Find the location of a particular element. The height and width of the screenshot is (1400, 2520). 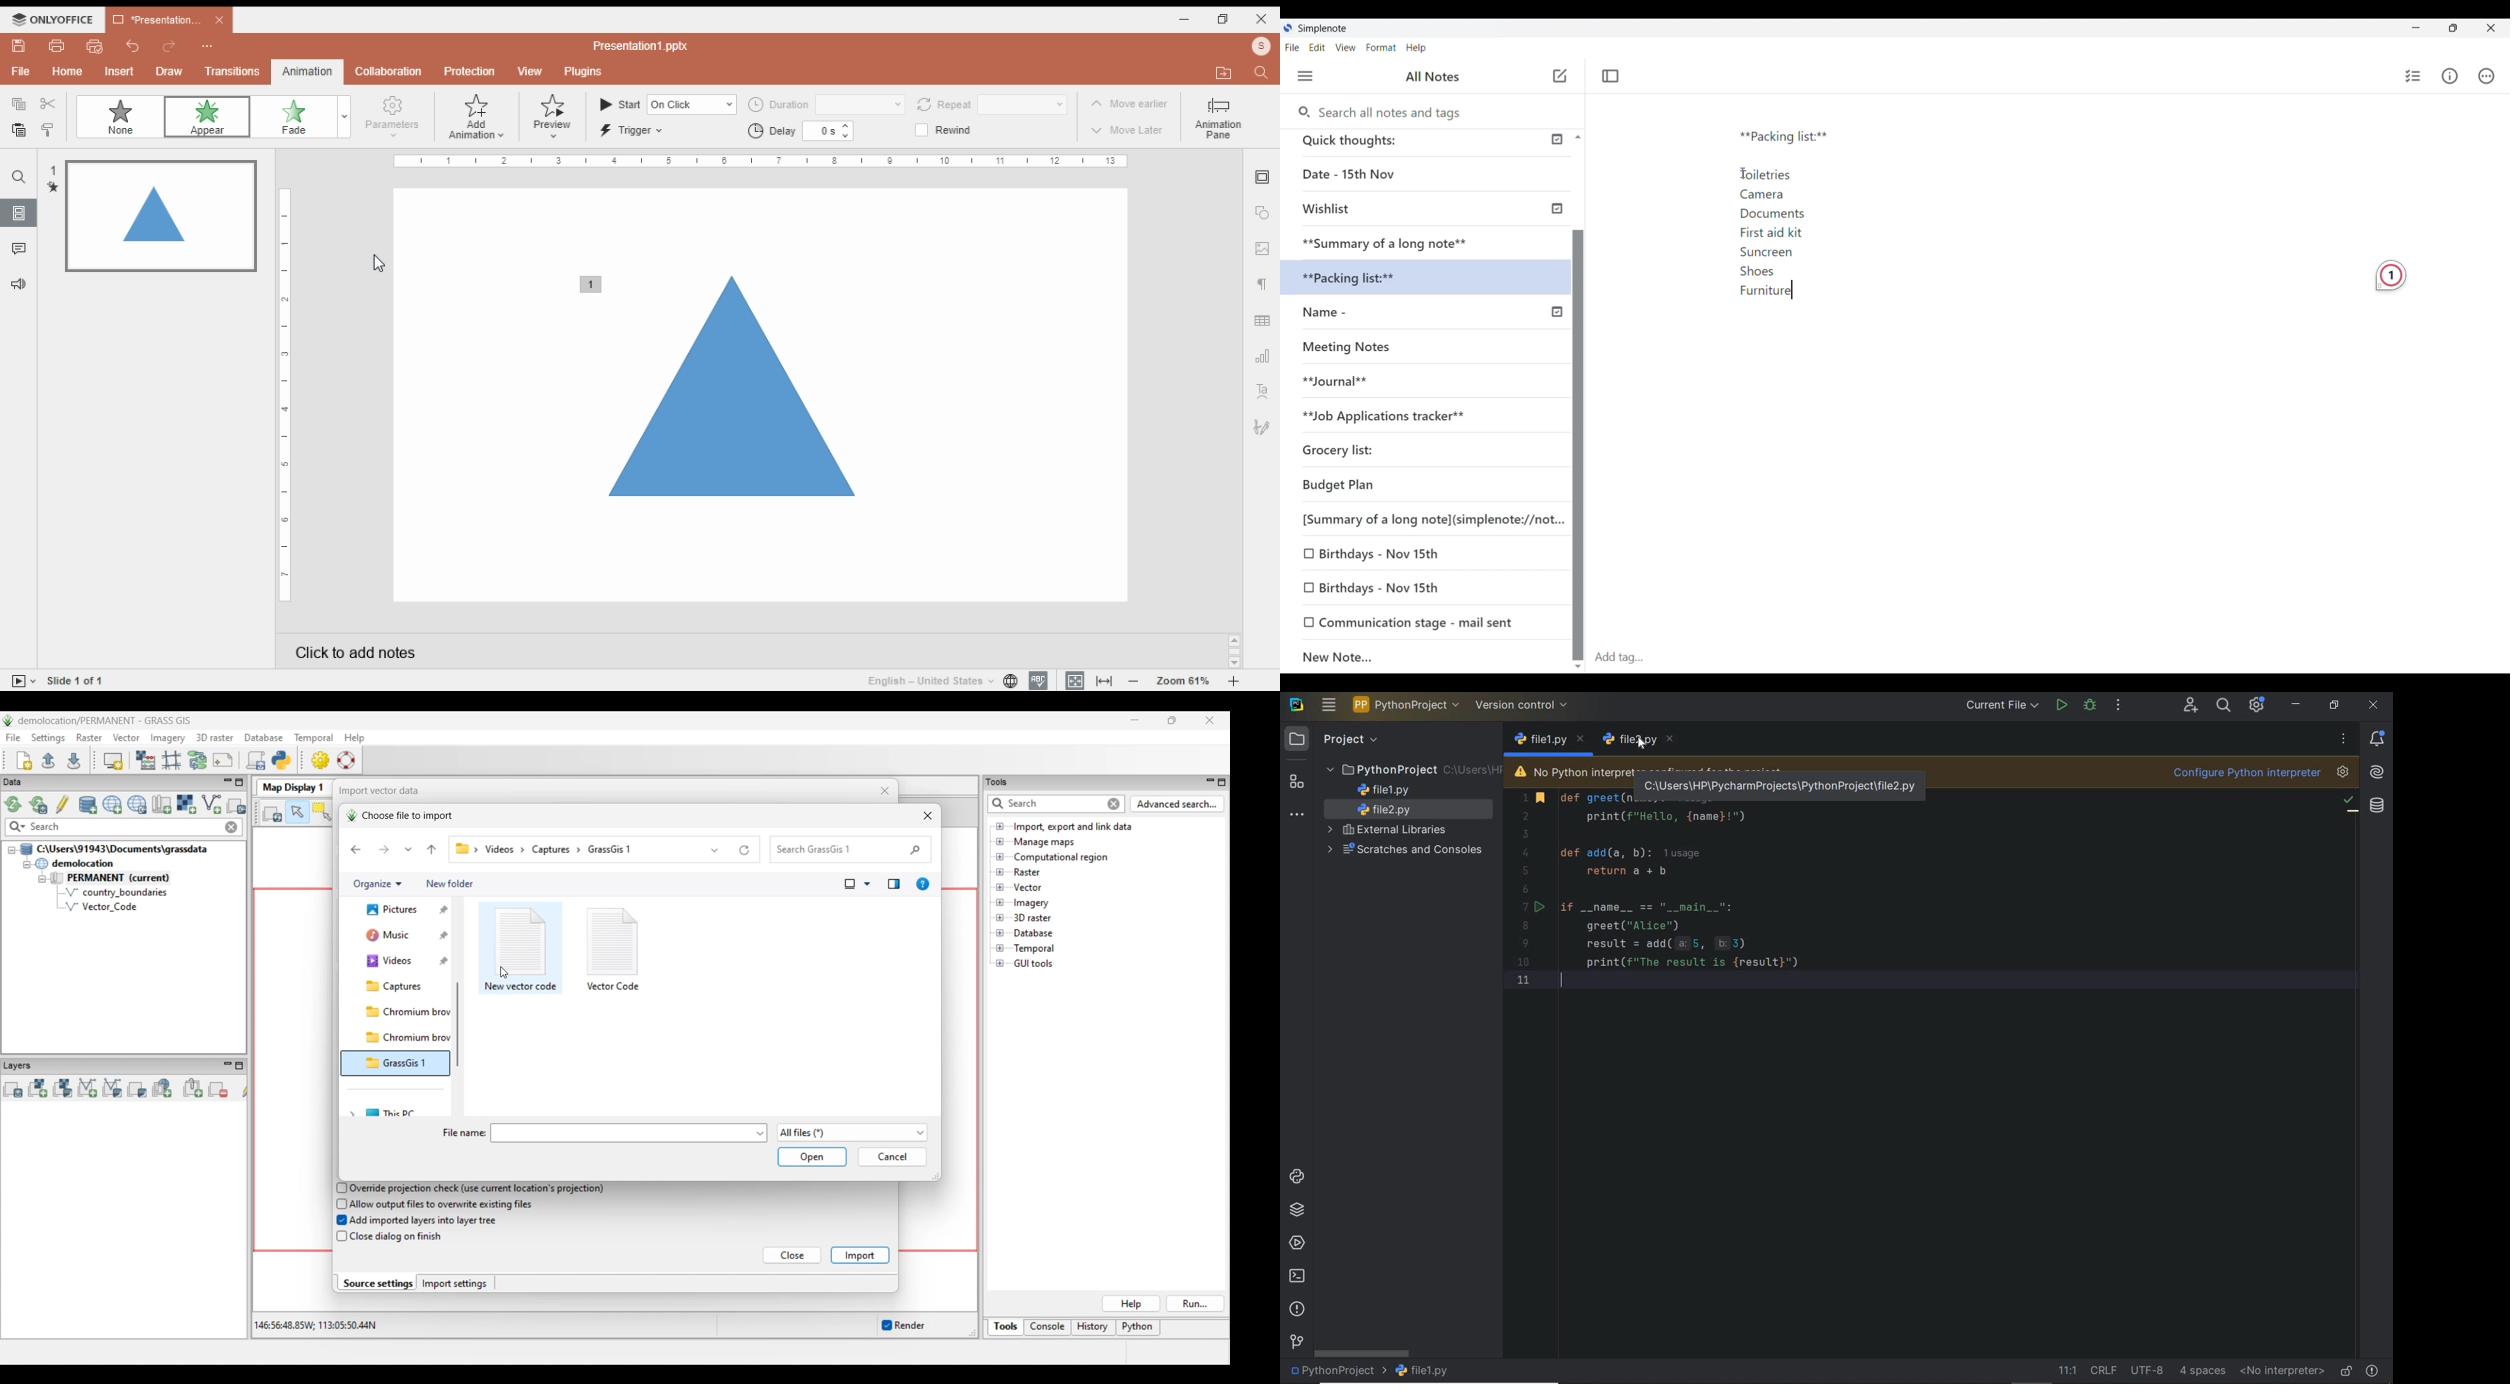

Grocery list is located at coordinates (1392, 447).